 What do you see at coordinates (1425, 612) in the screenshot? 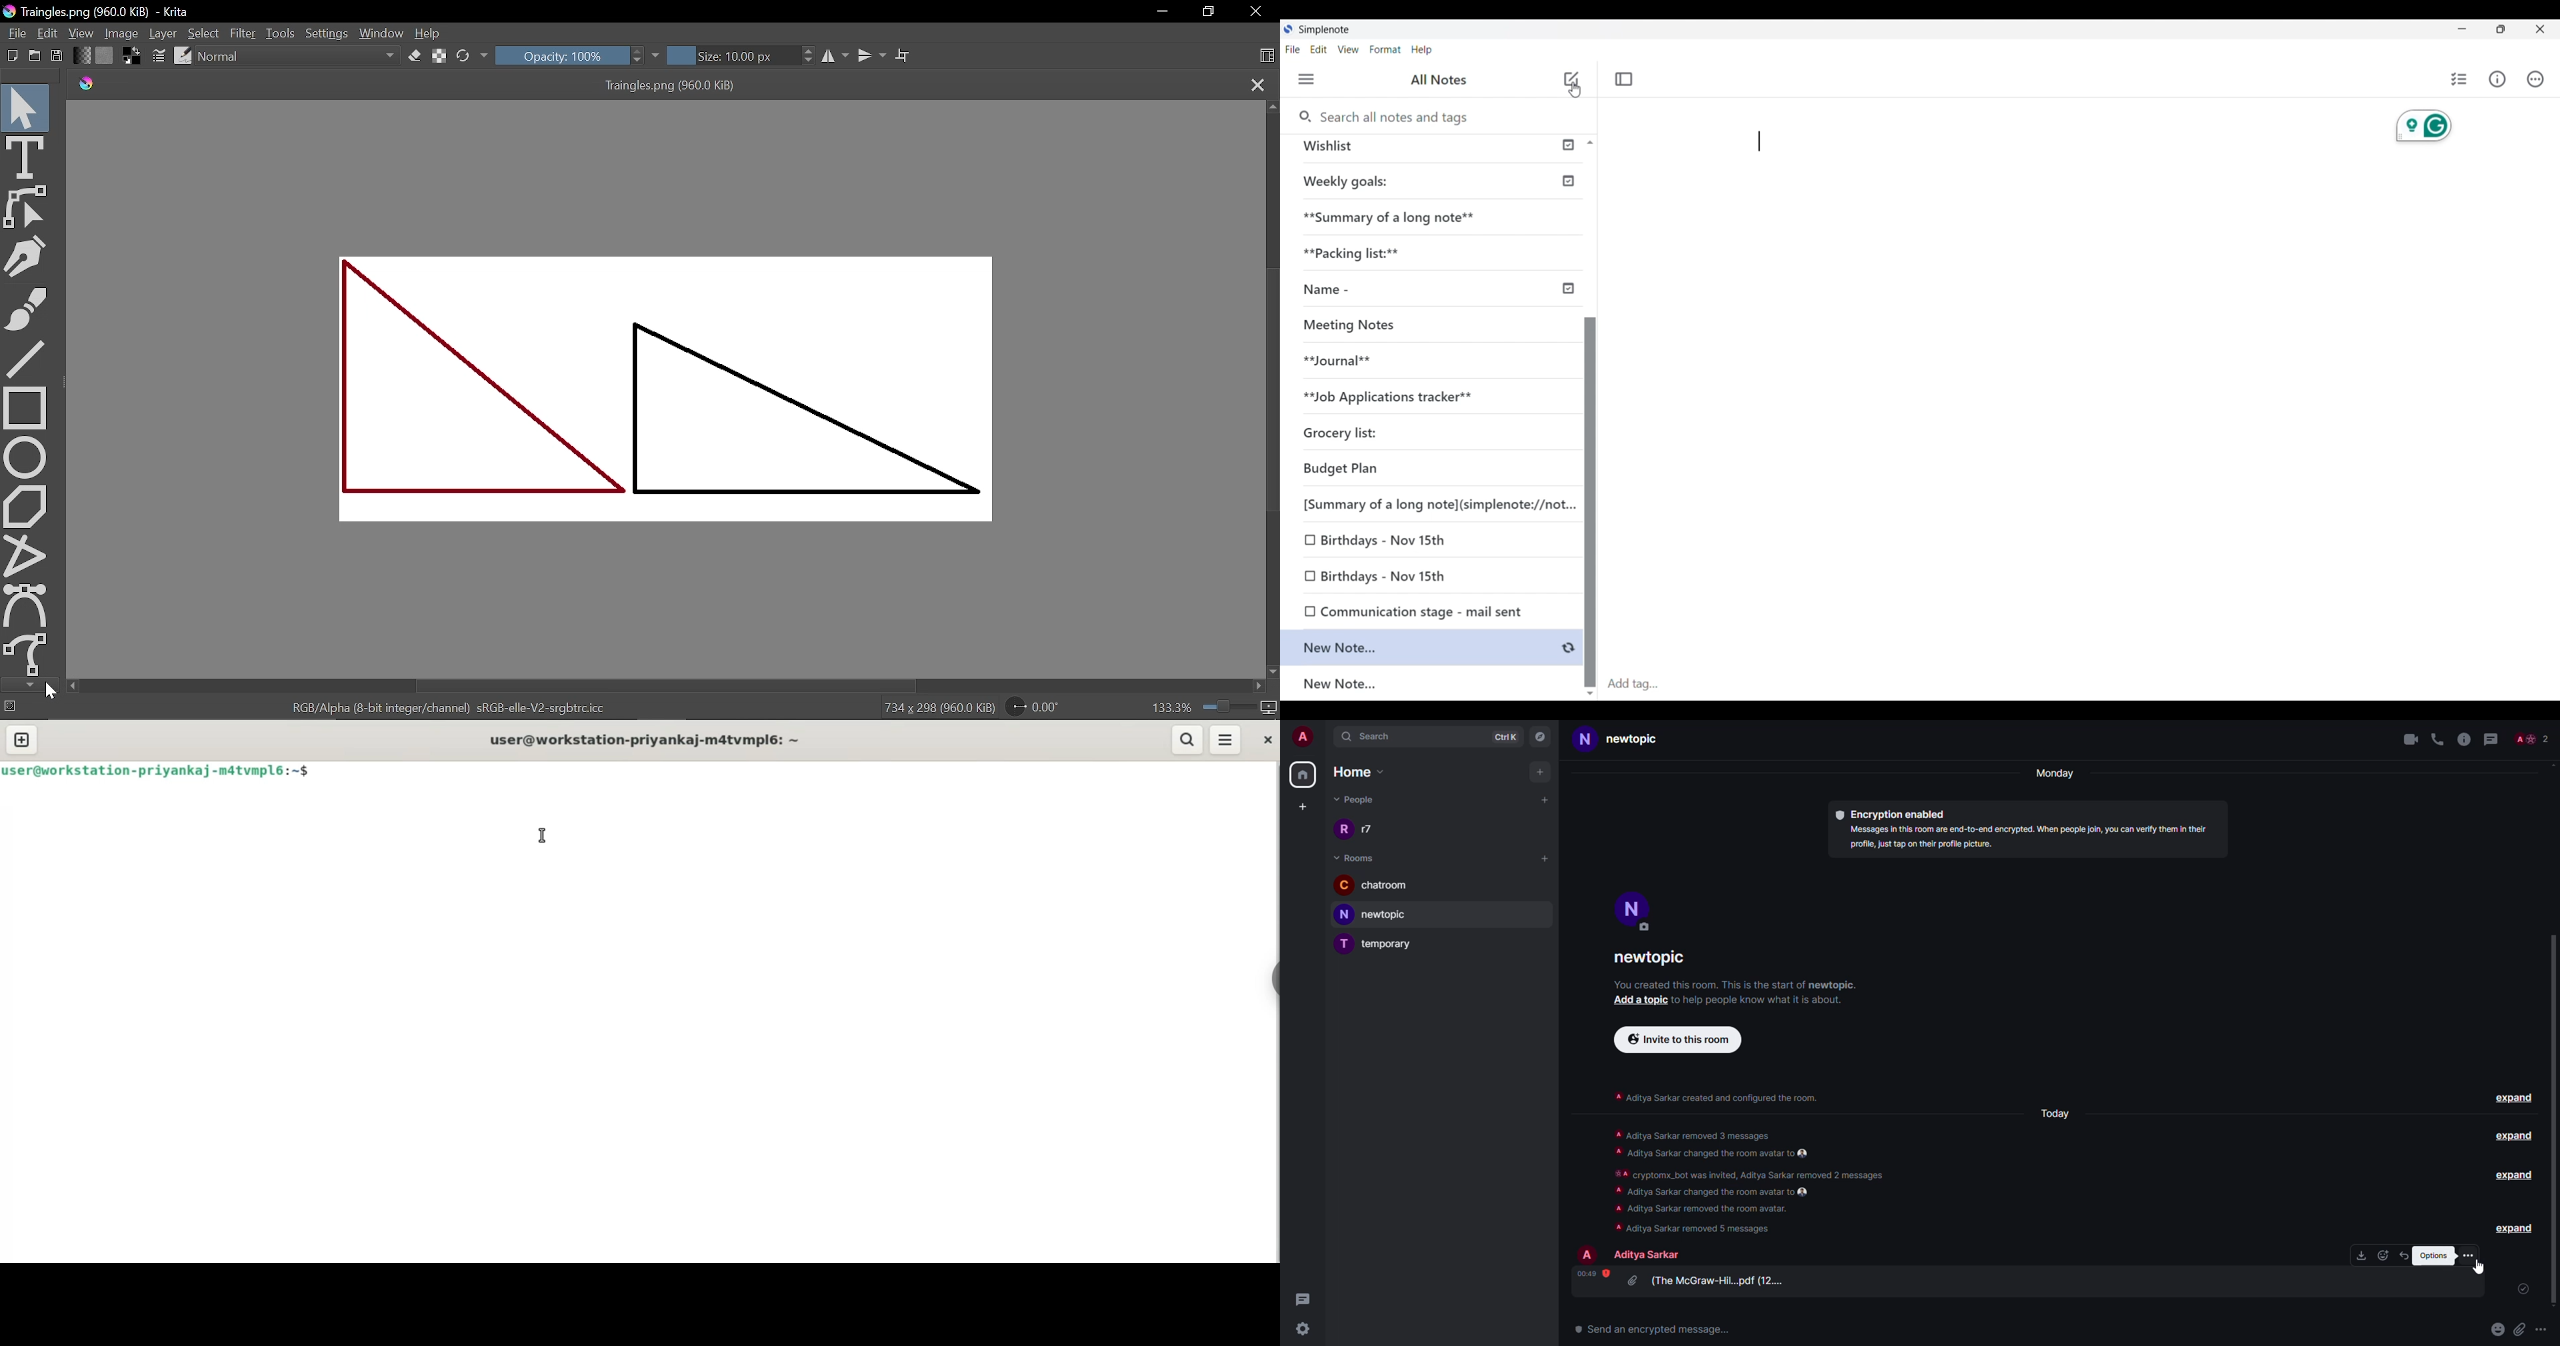
I see `Communication stage - mail sent` at bounding box center [1425, 612].